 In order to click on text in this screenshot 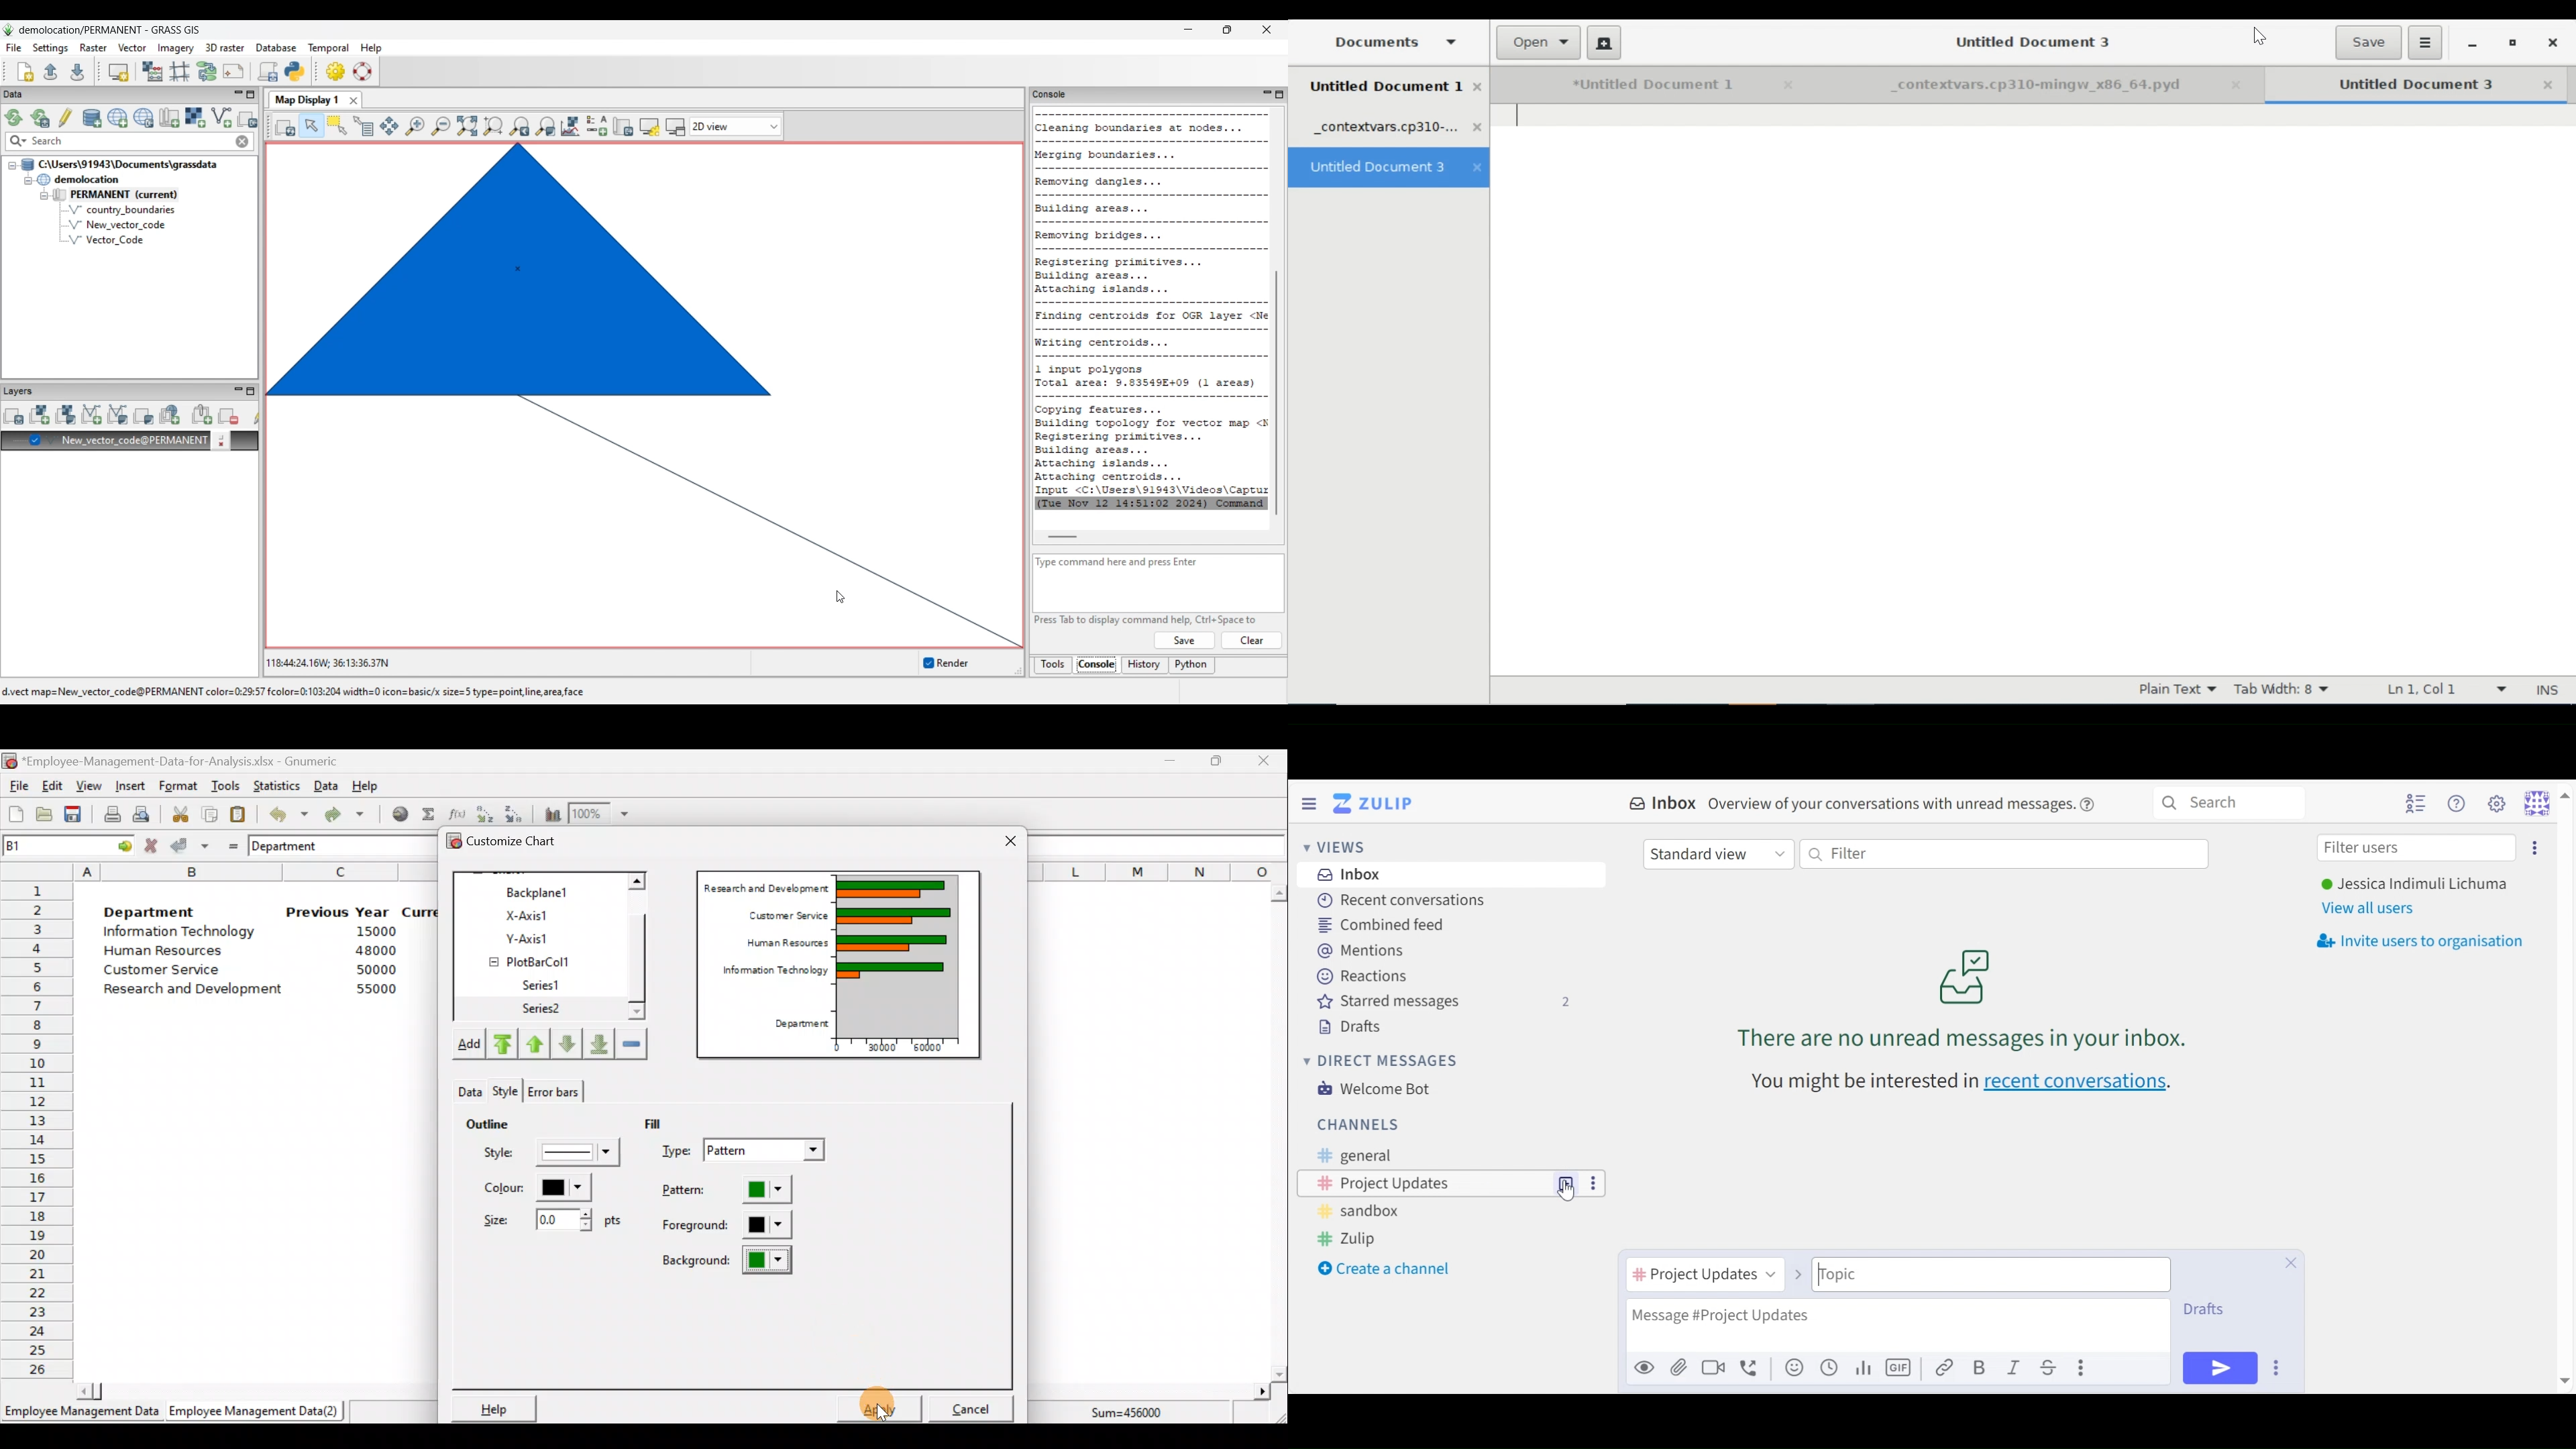, I will do `click(1862, 1082)`.